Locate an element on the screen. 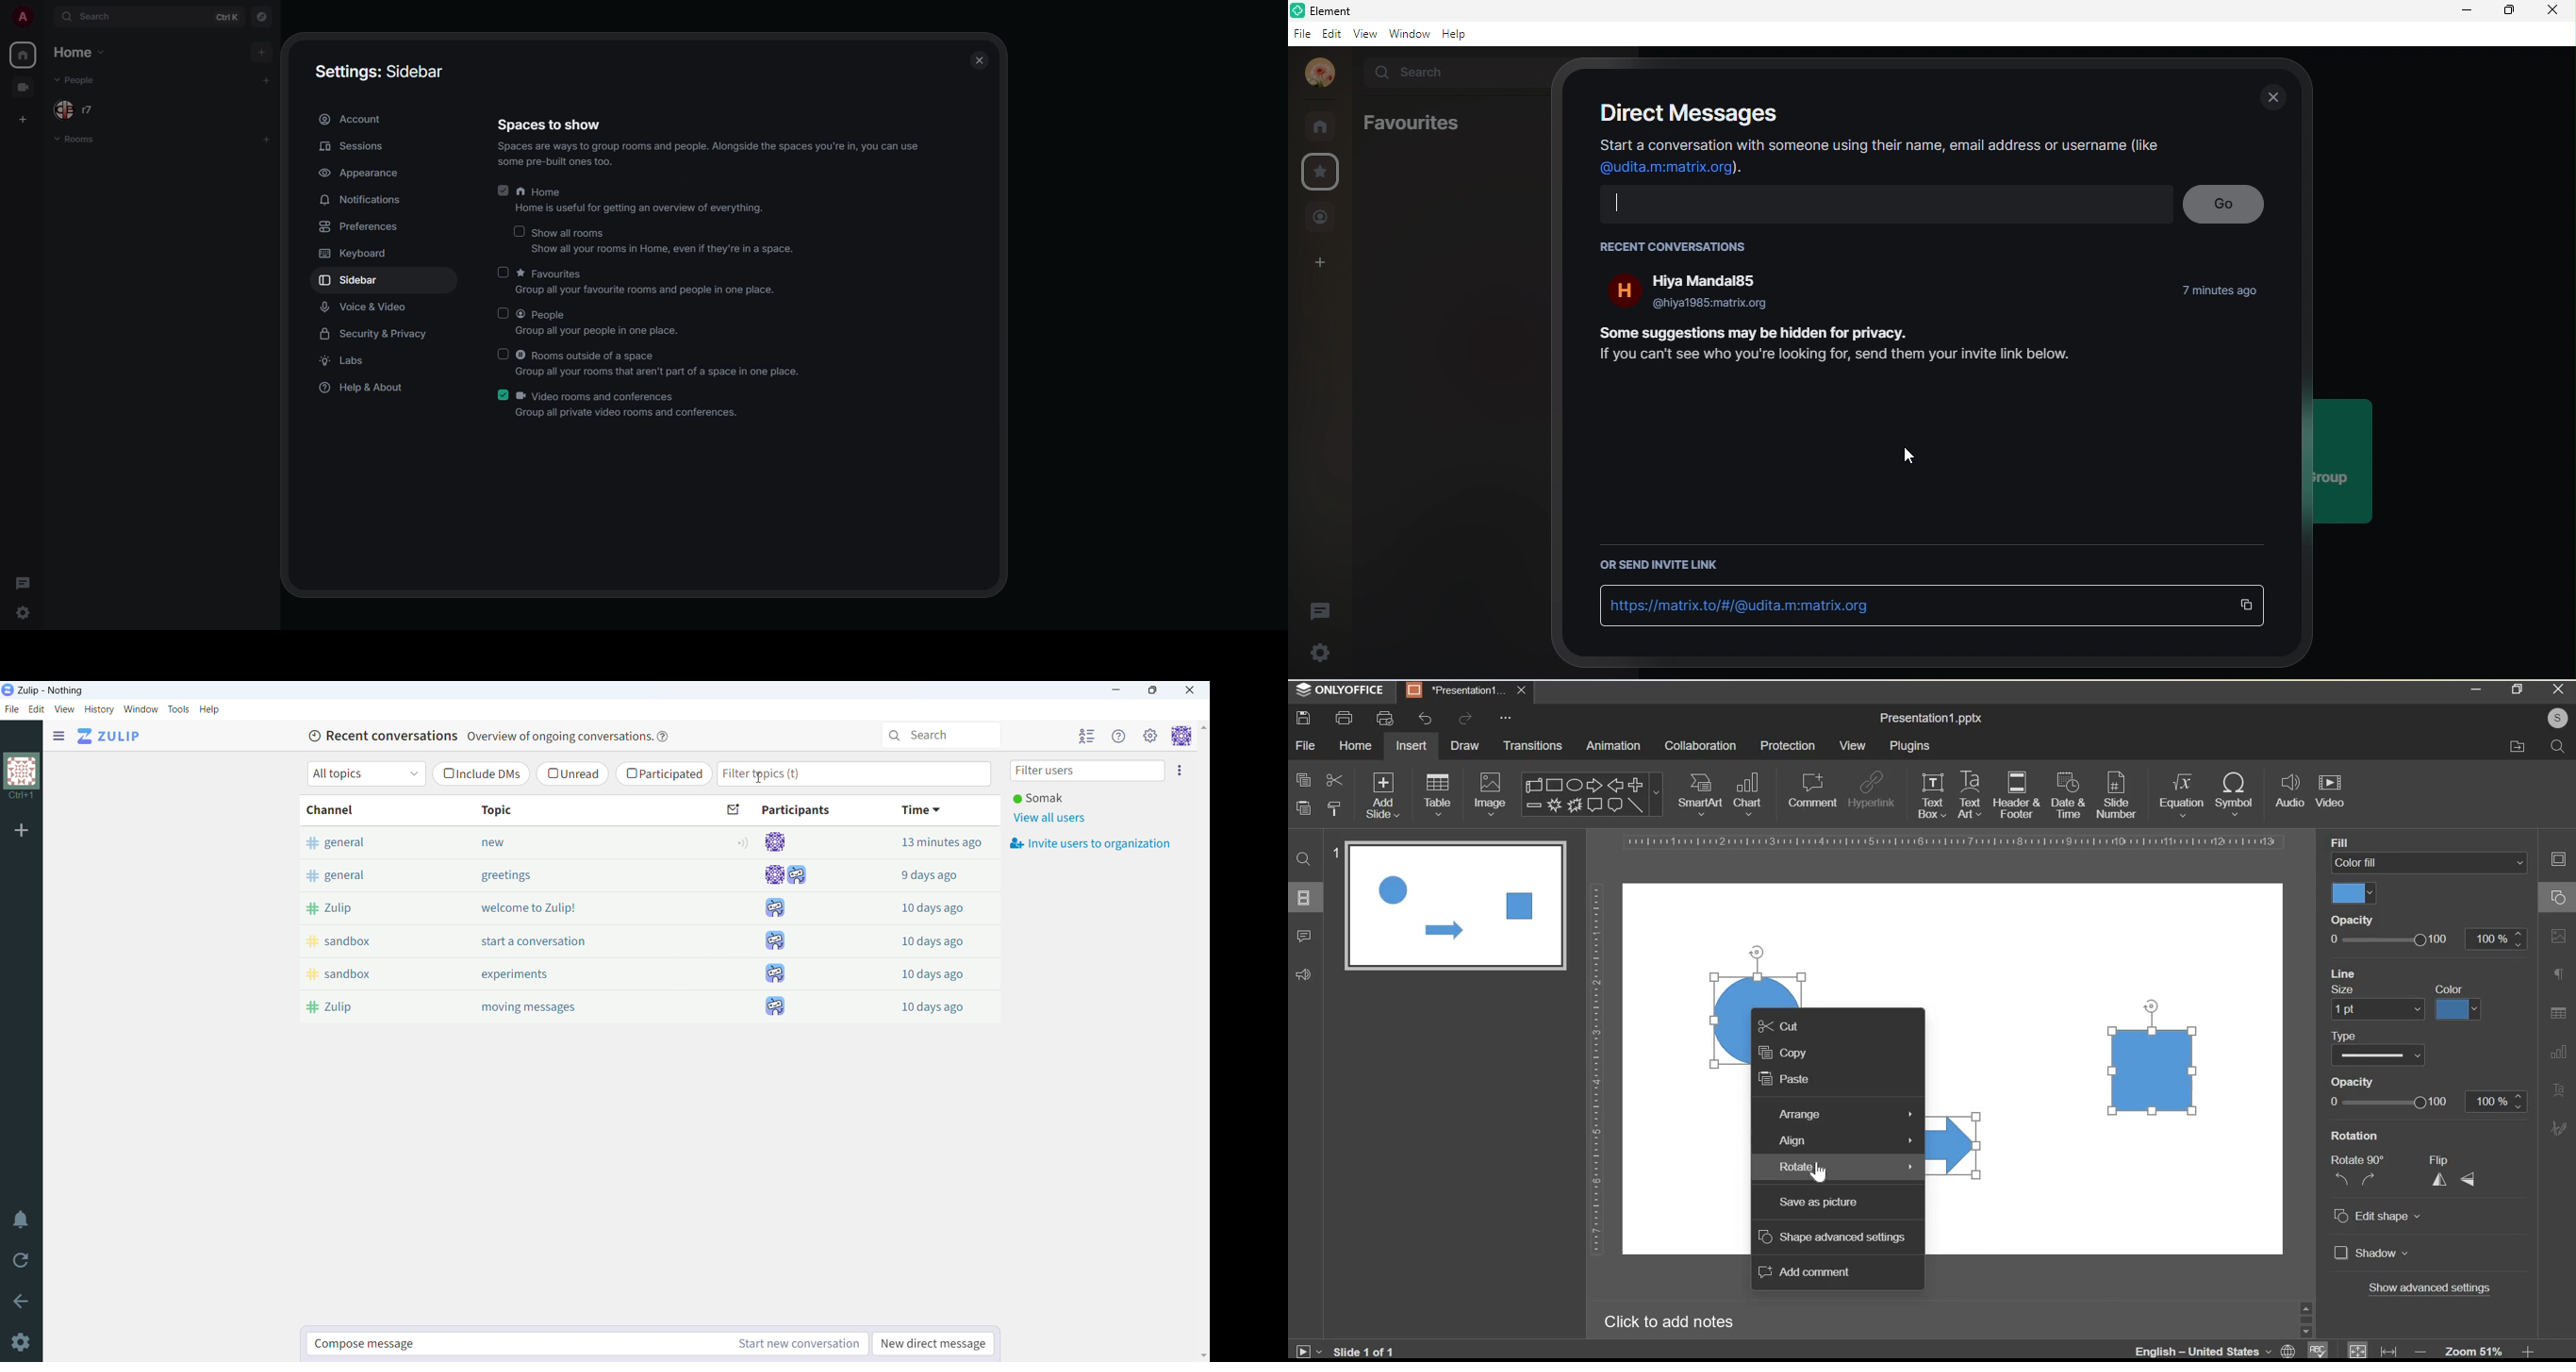 The height and width of the screenshot is (1372, 2576). vertical scale is located at coordinates (1596, 1069).